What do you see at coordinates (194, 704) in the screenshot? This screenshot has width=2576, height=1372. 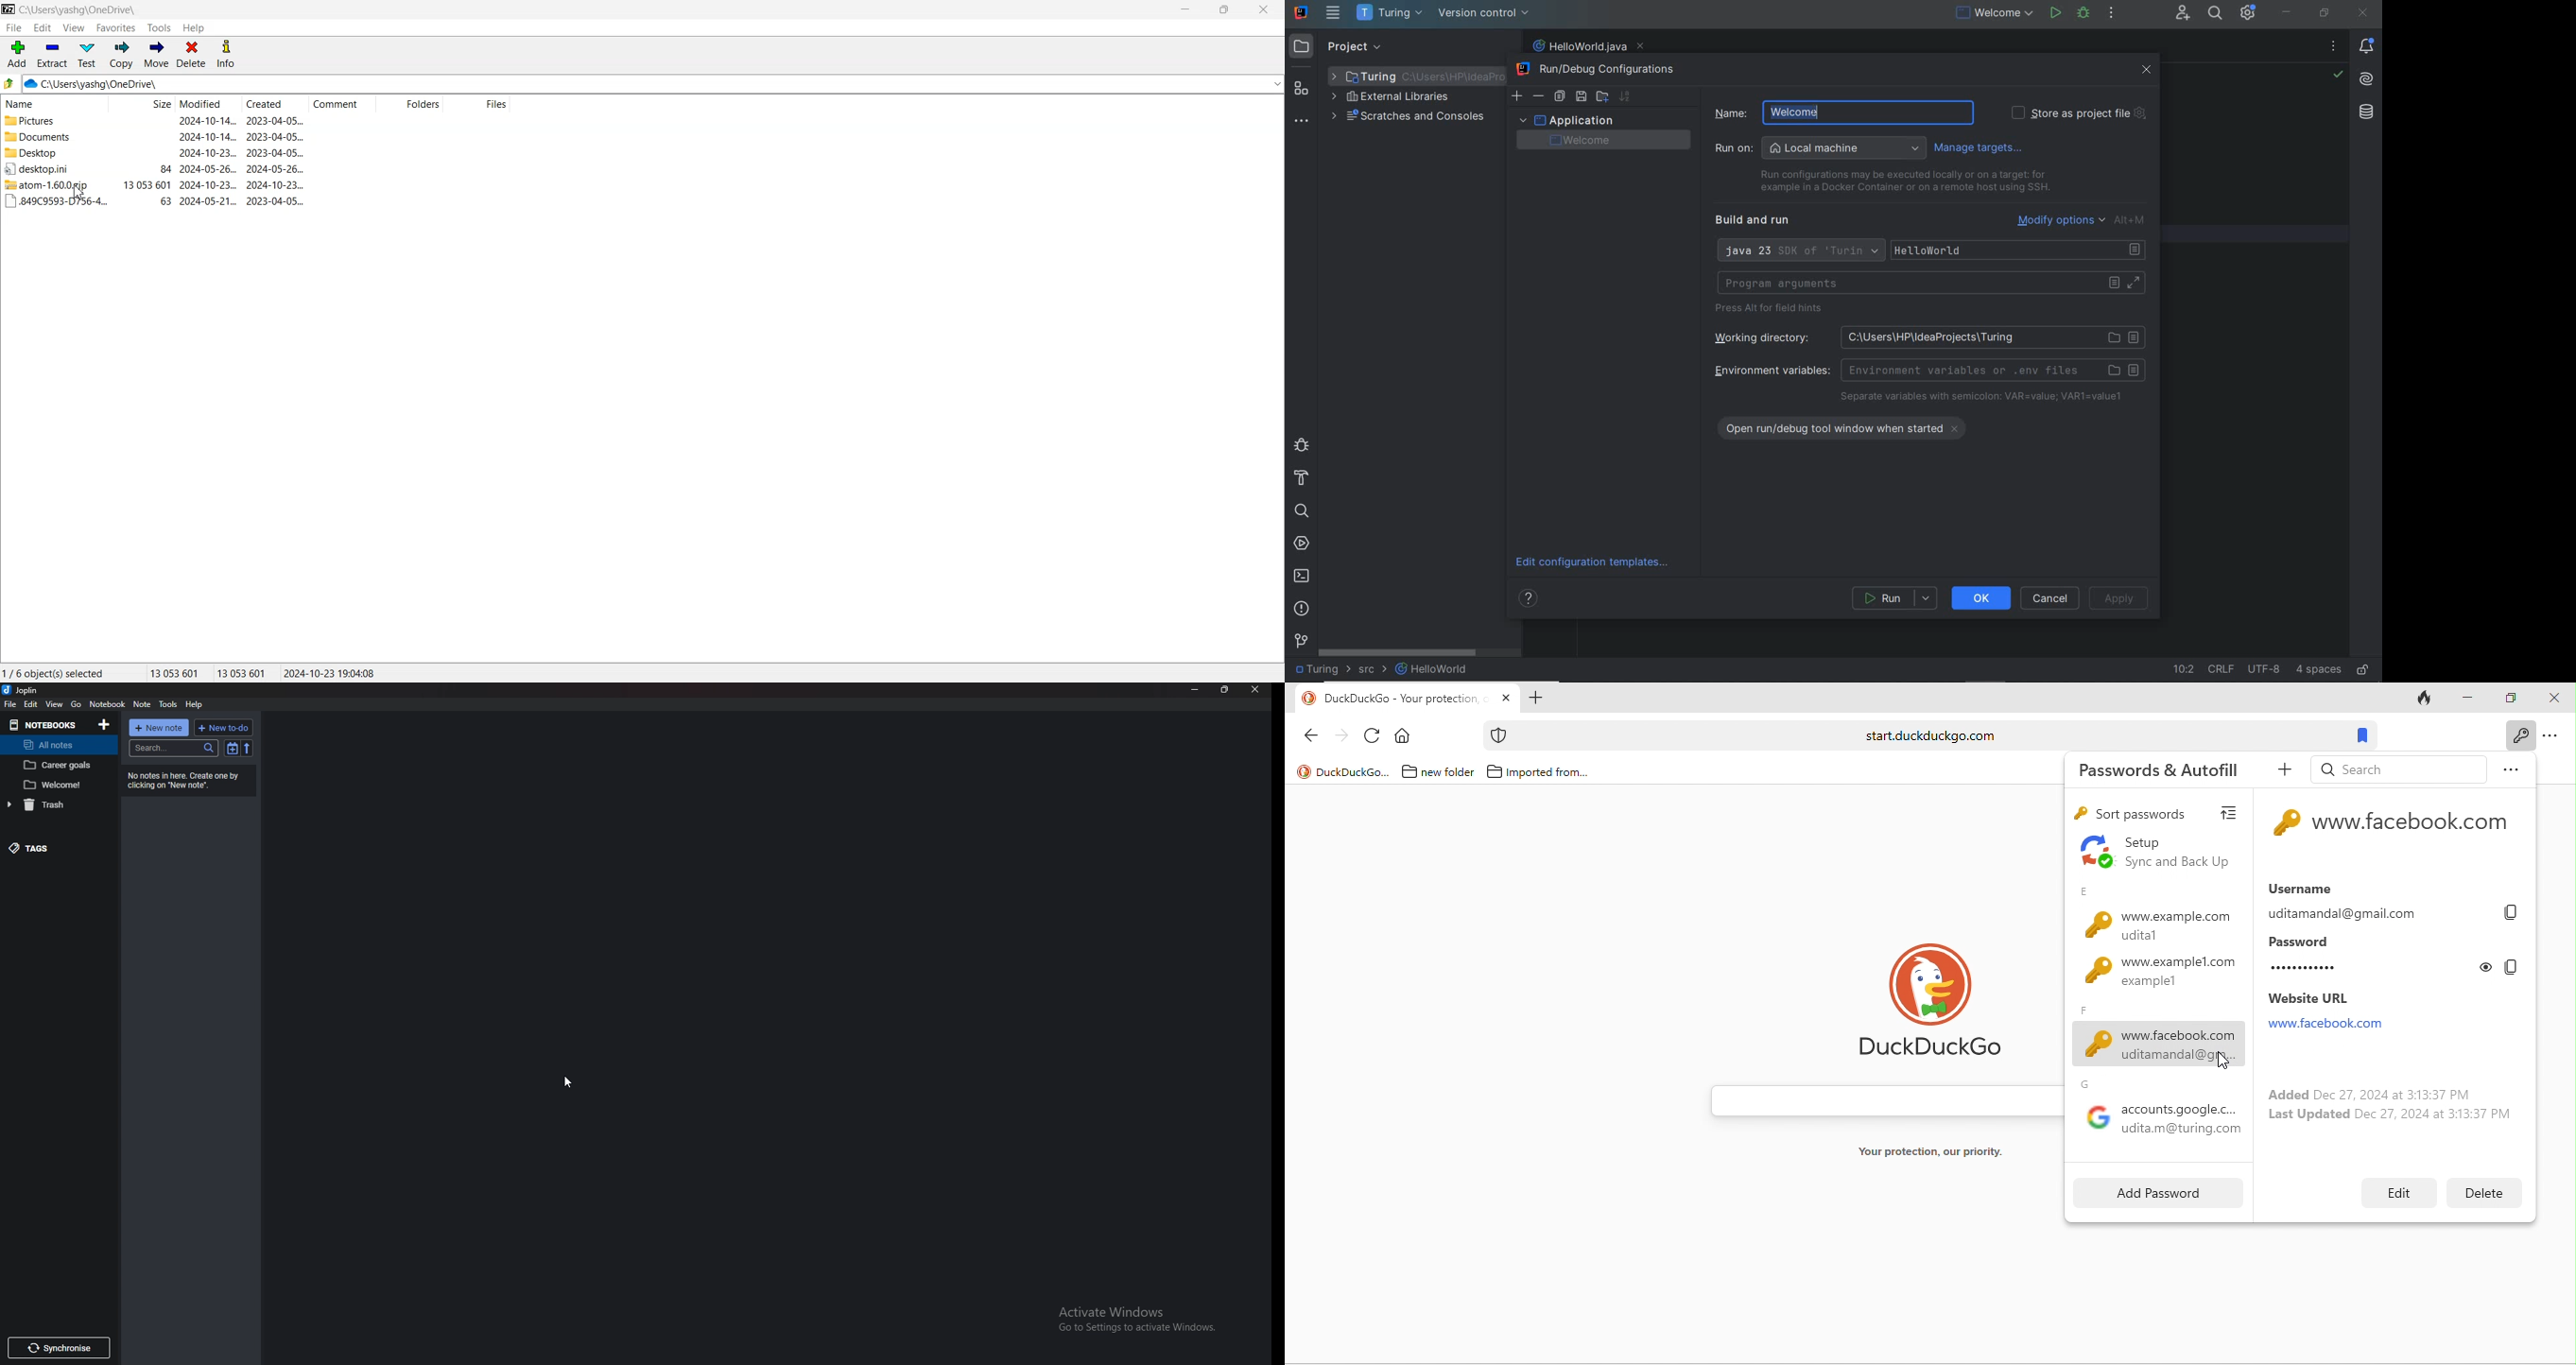 I see `help` at bounding box center [194, 704].